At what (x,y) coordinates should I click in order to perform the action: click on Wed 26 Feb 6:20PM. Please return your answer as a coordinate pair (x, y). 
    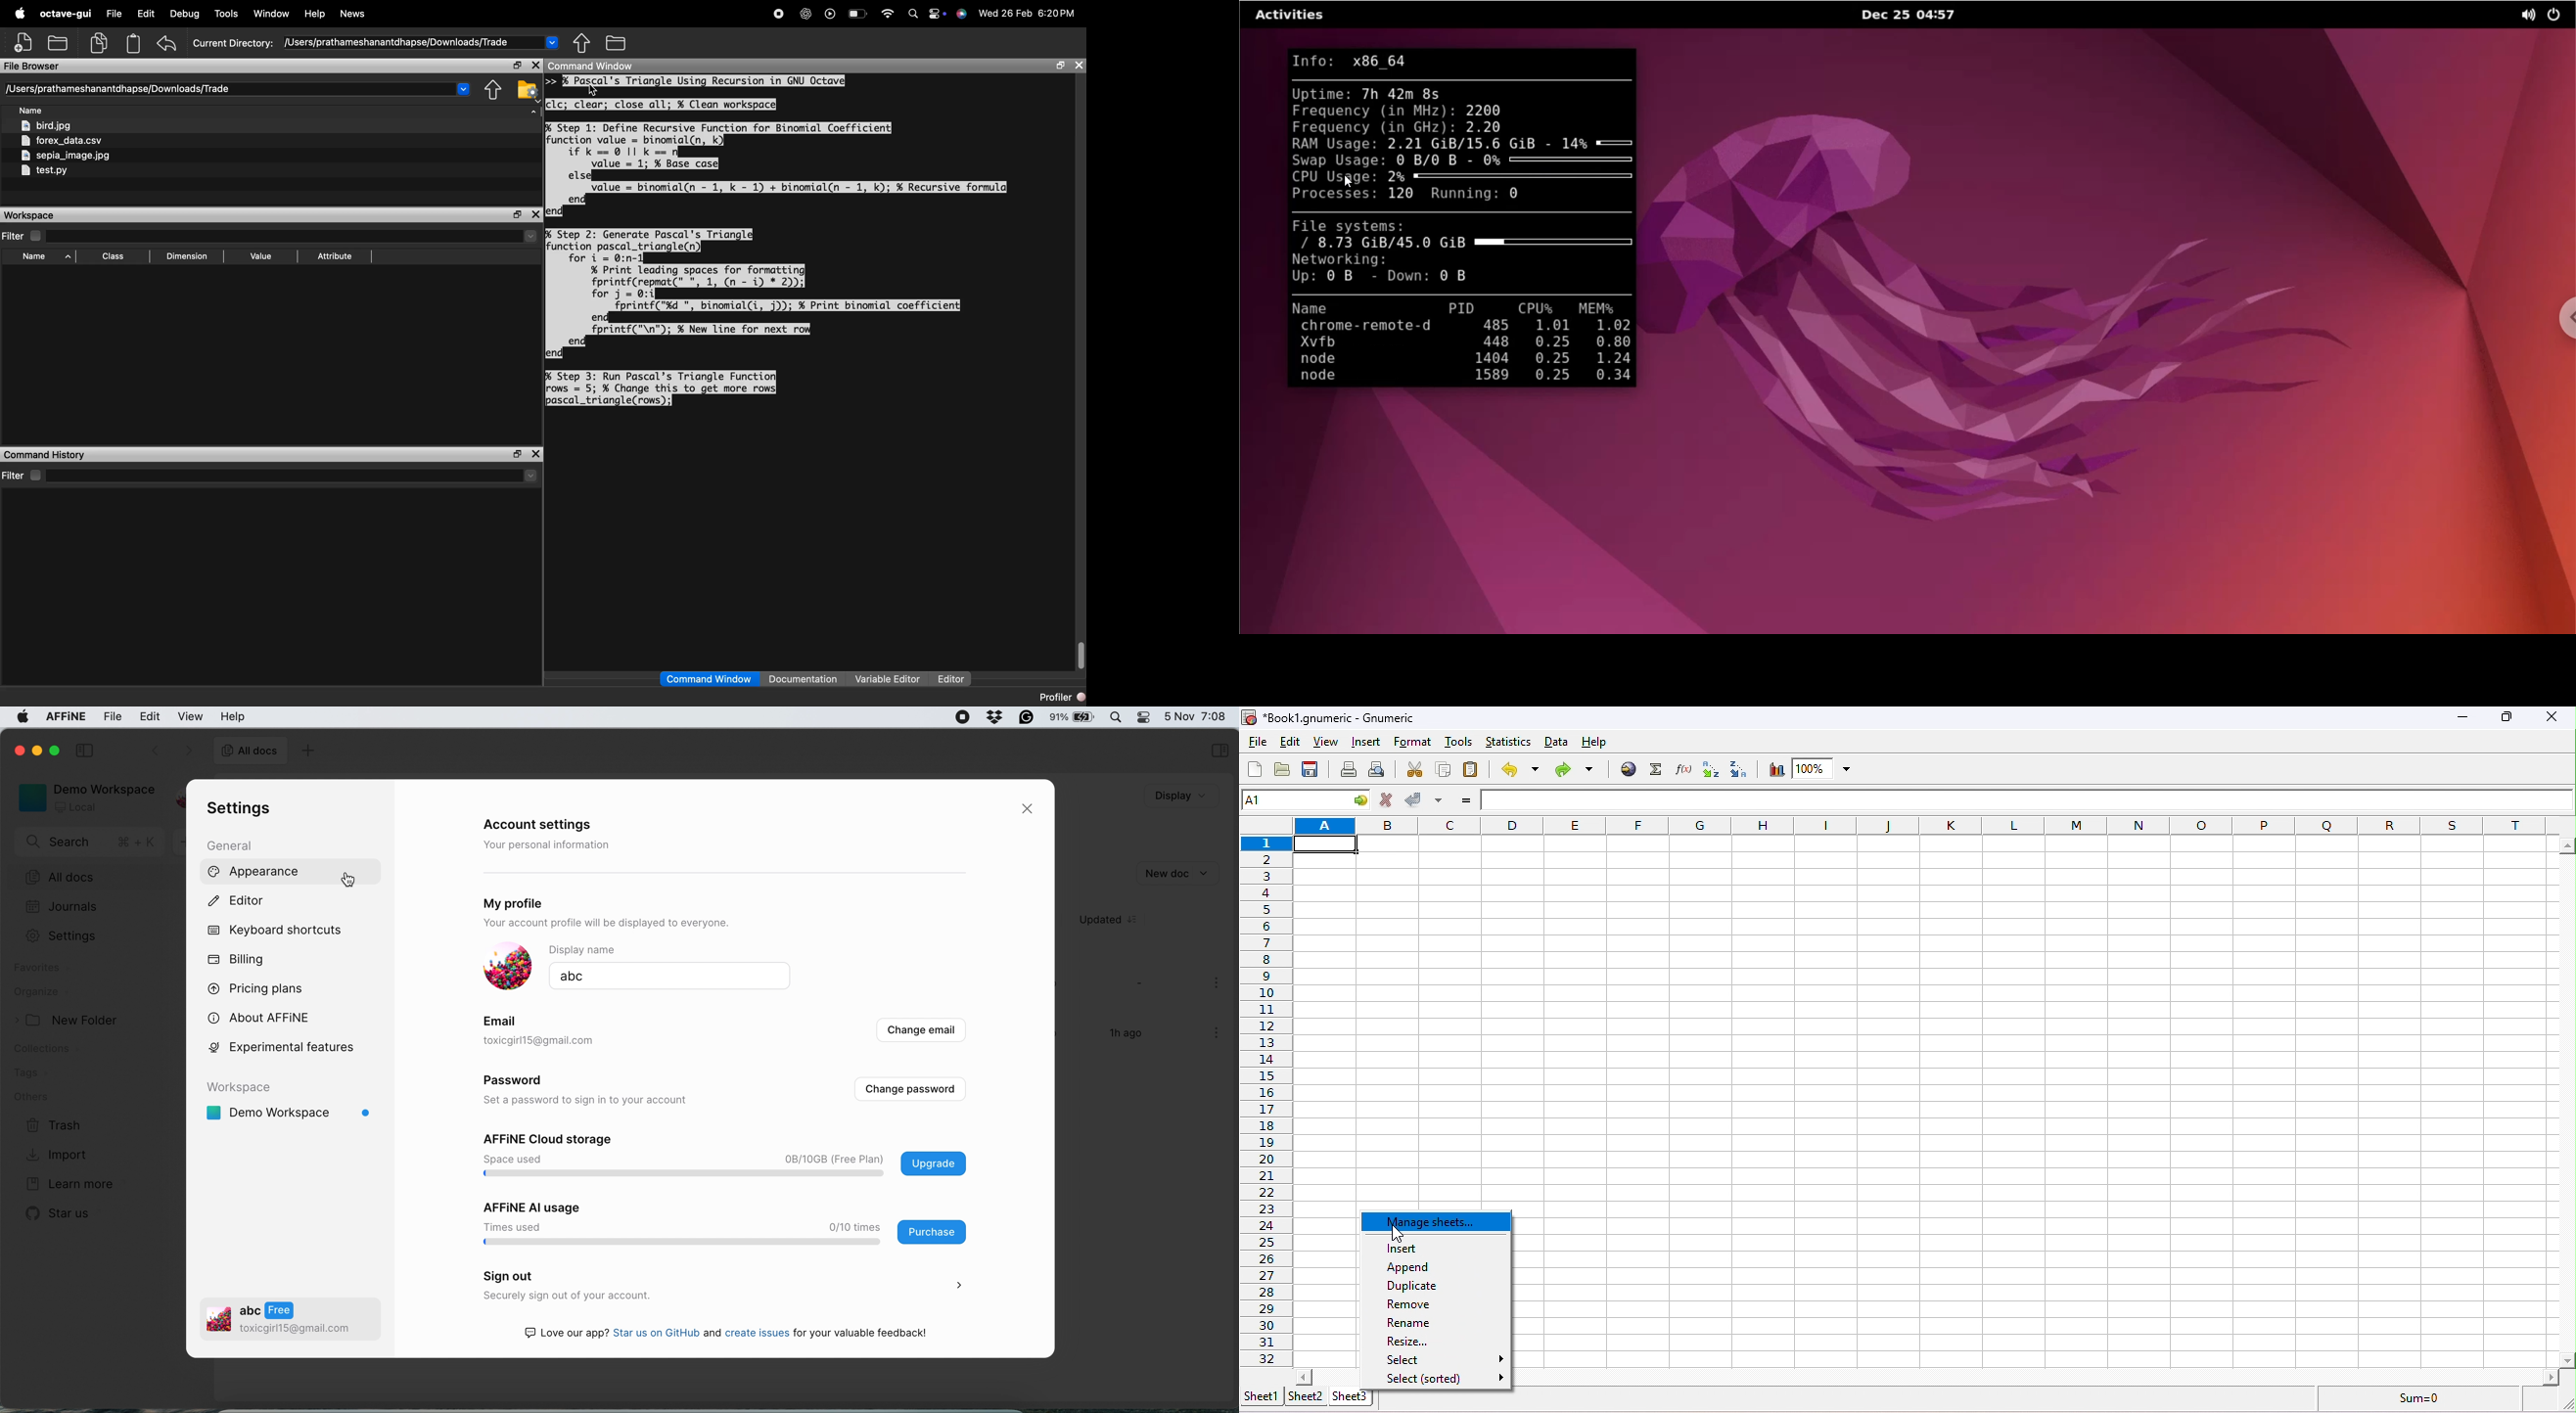
    Looking at the image, I should click on (1029, 12).